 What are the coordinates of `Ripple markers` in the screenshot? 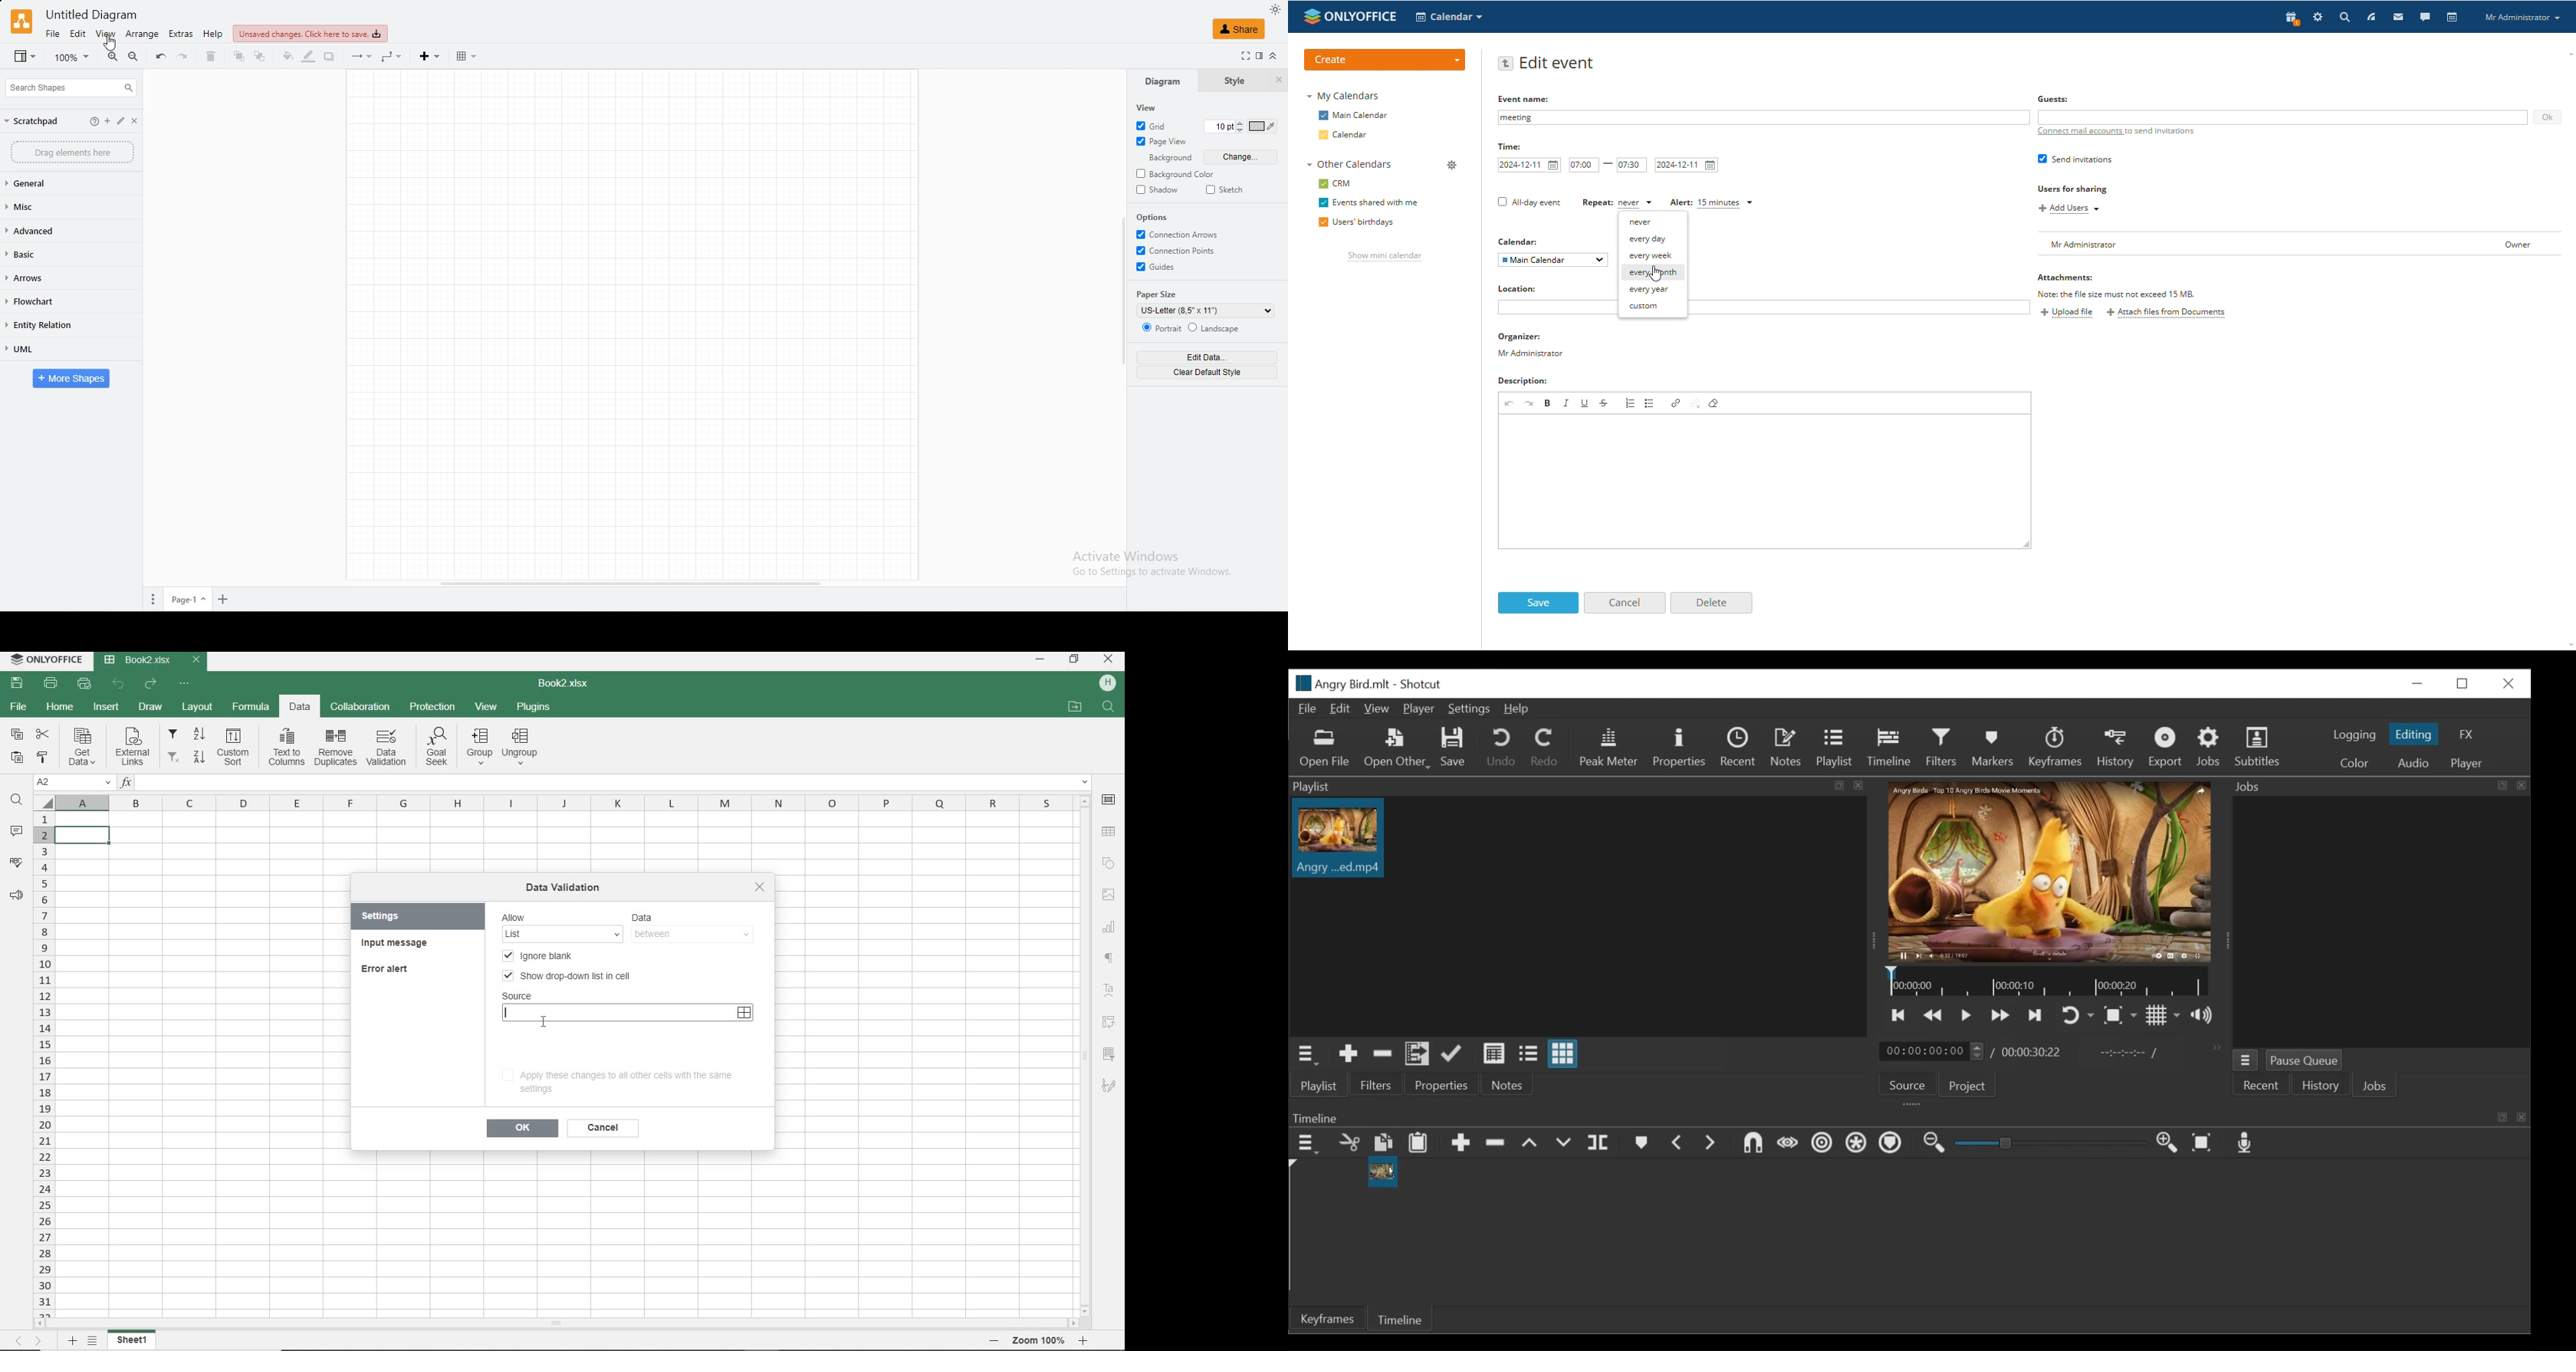 It's located at (1893, 1144).